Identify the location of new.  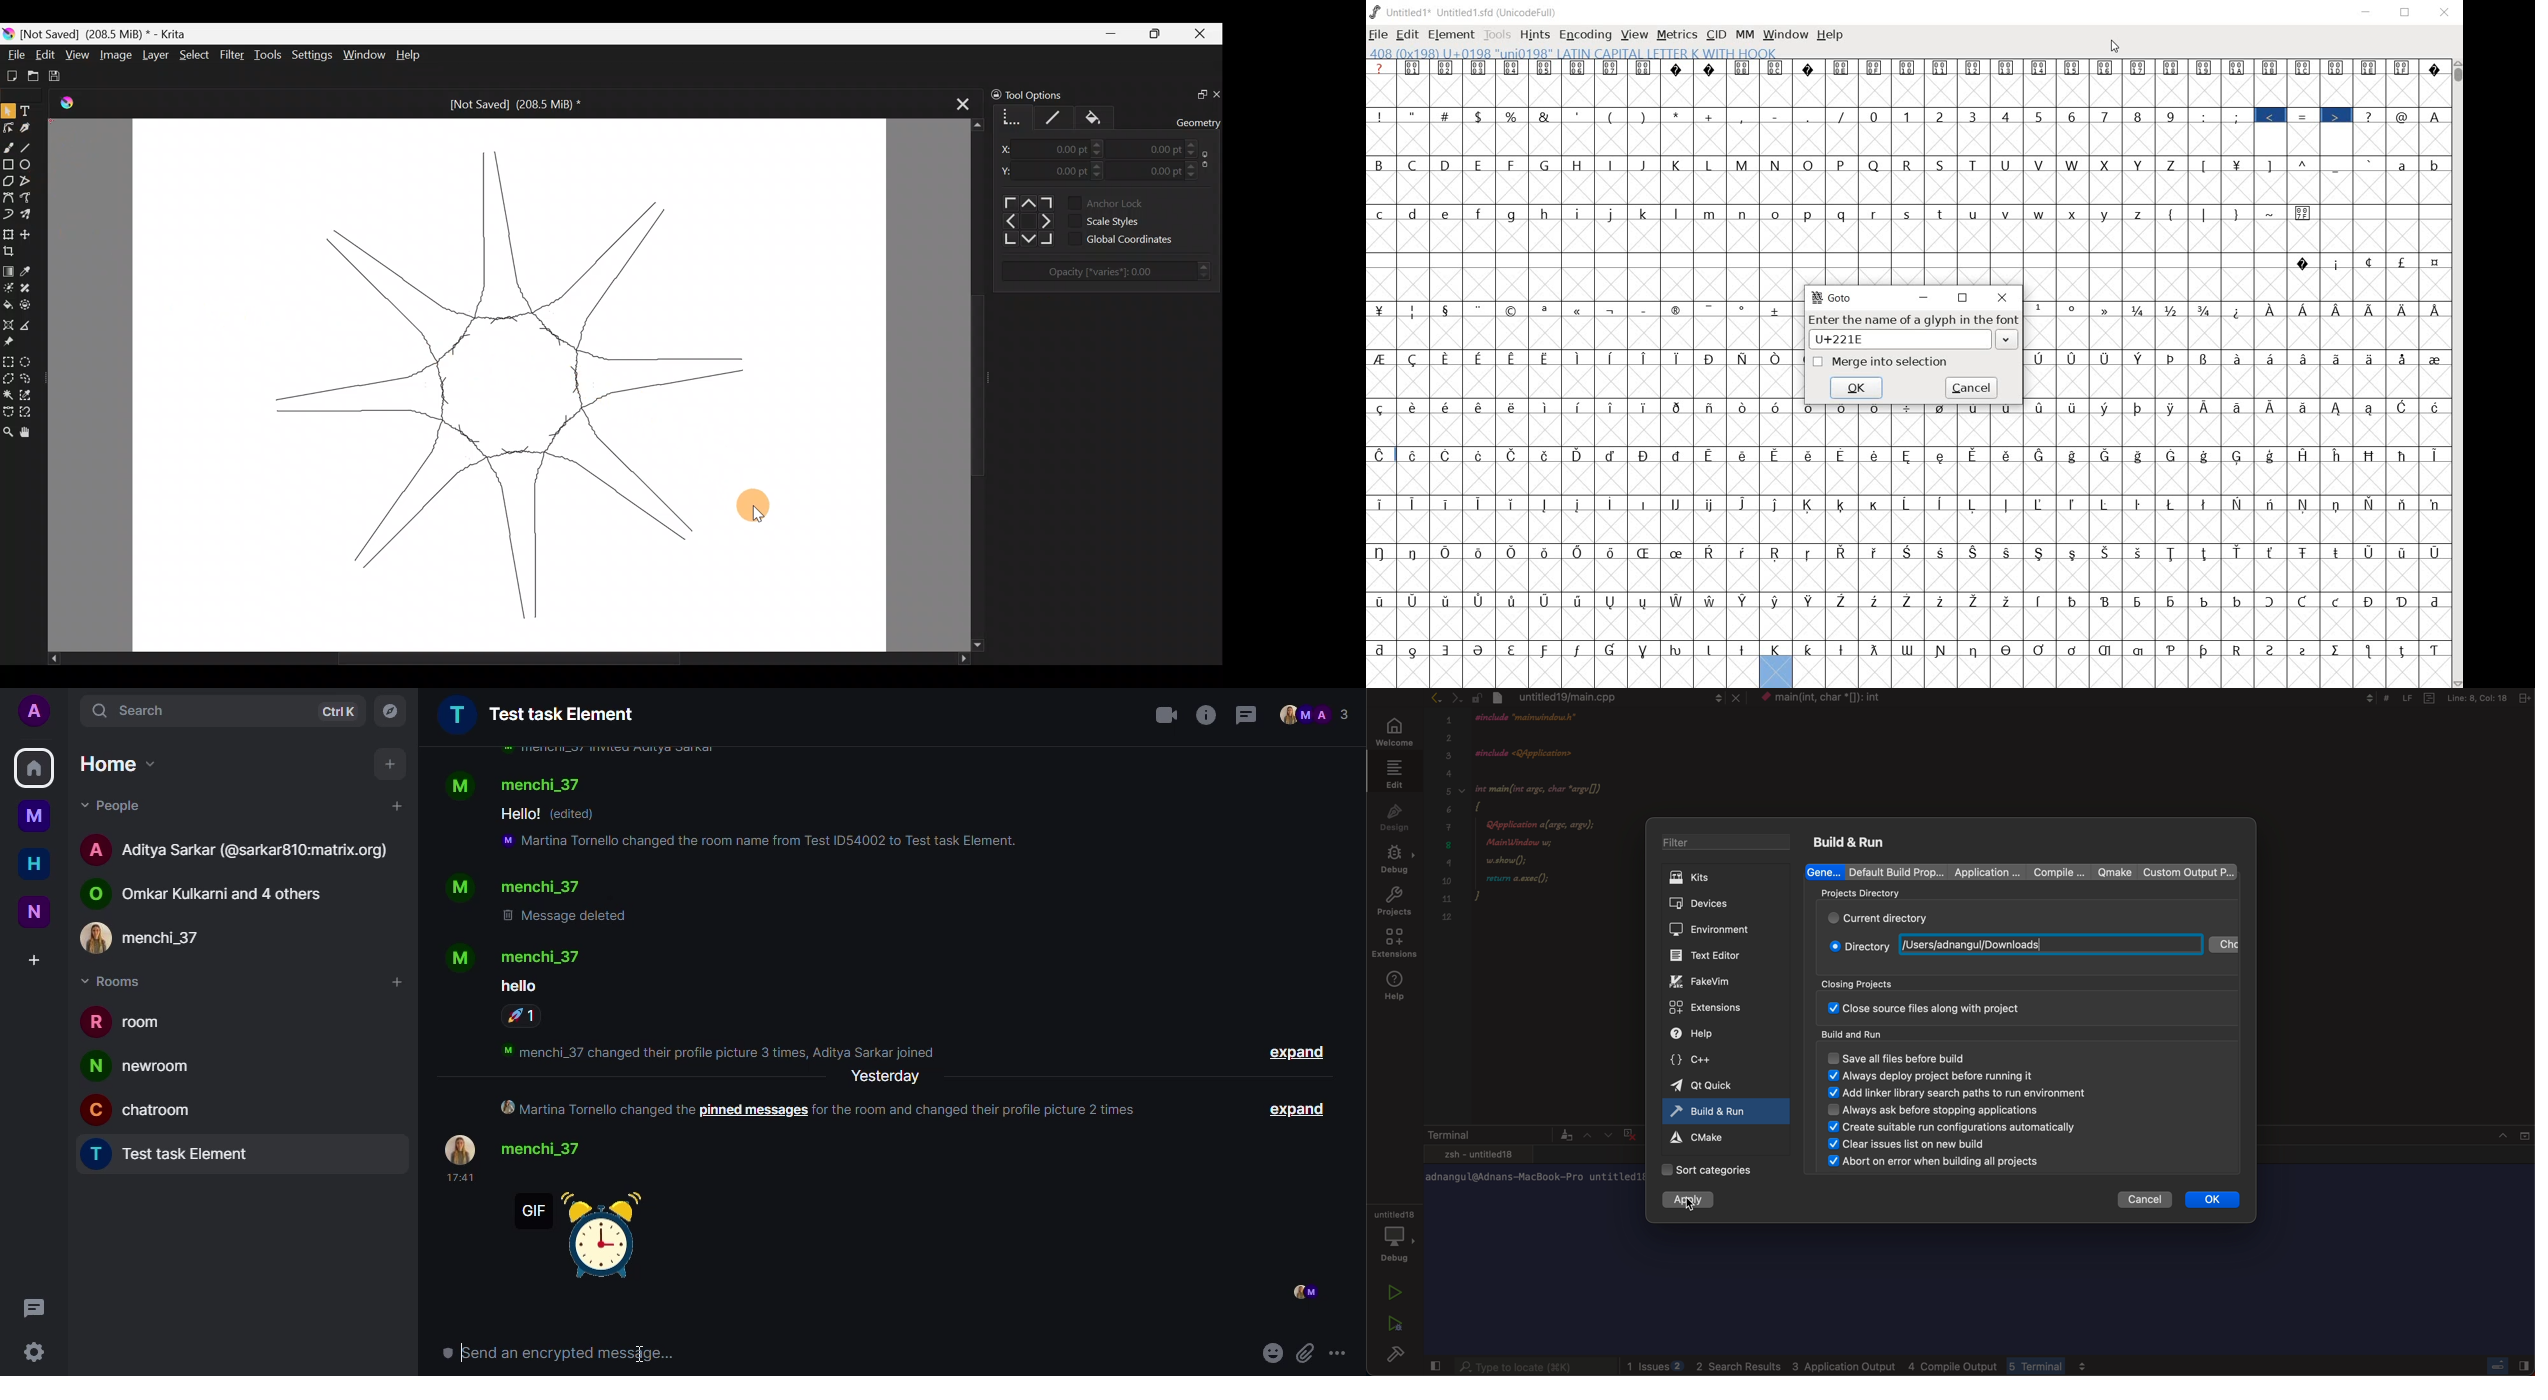
(35, 910).